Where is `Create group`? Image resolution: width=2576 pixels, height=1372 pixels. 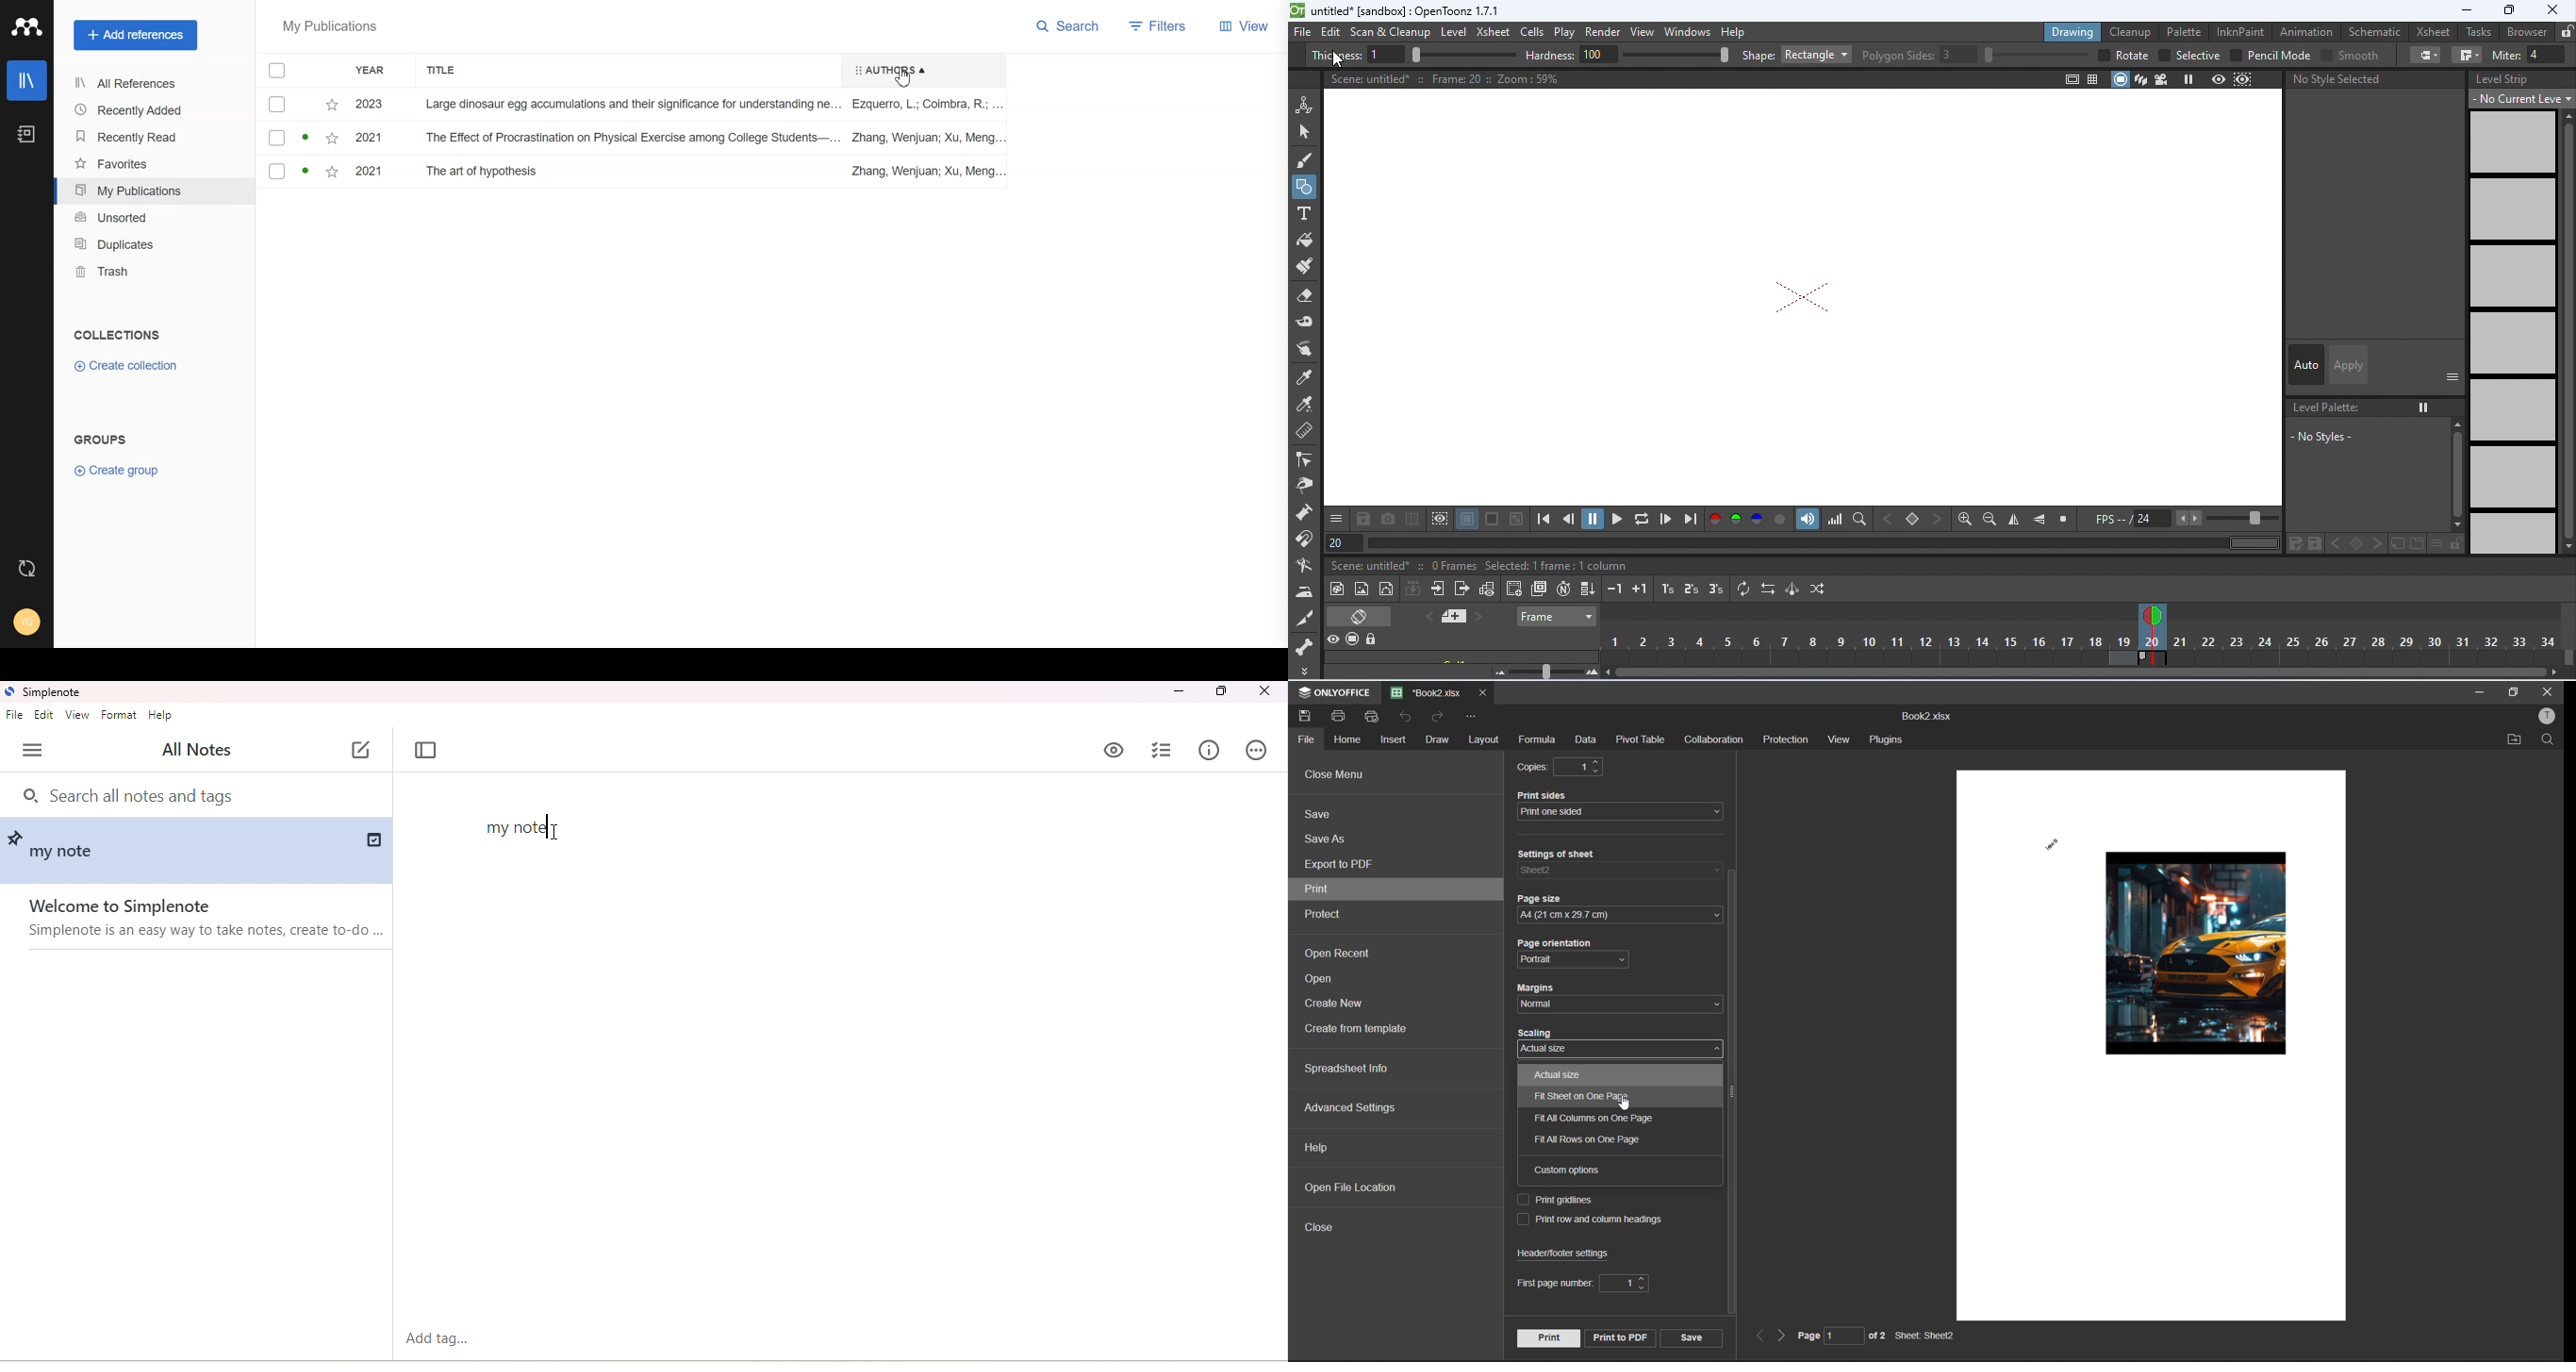 Create group is located at coordinates (121, 470).